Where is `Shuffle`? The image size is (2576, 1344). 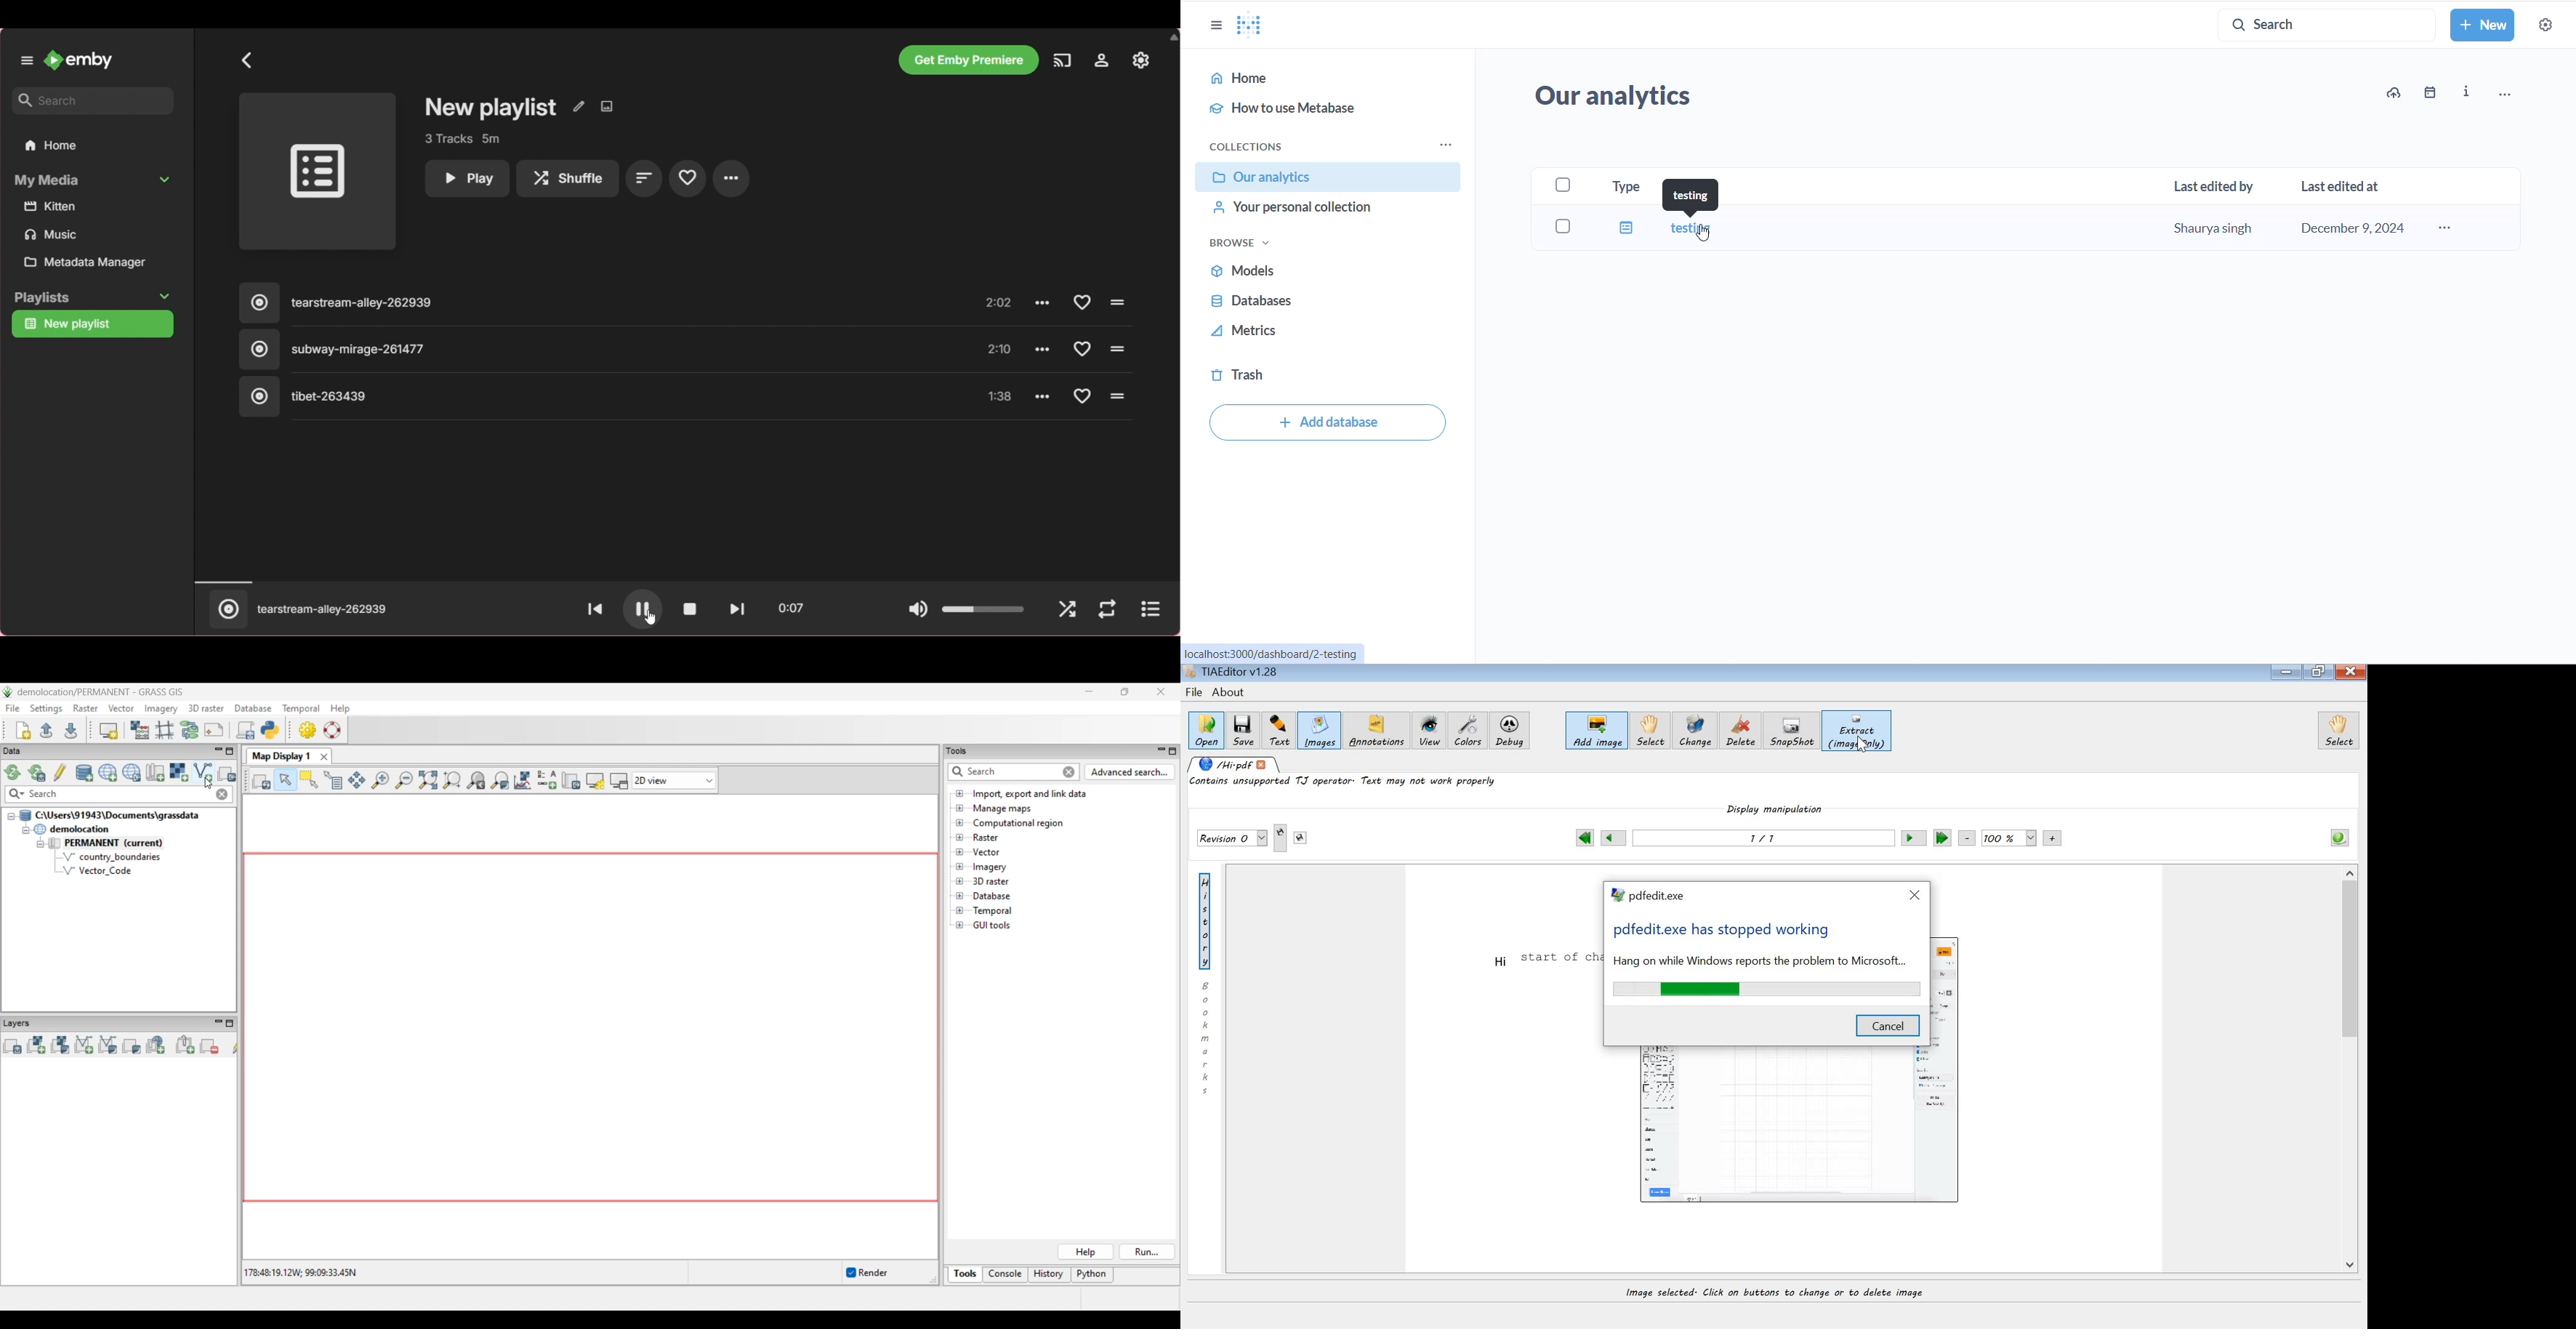 Shuffle is located at coordinates (568, 179).